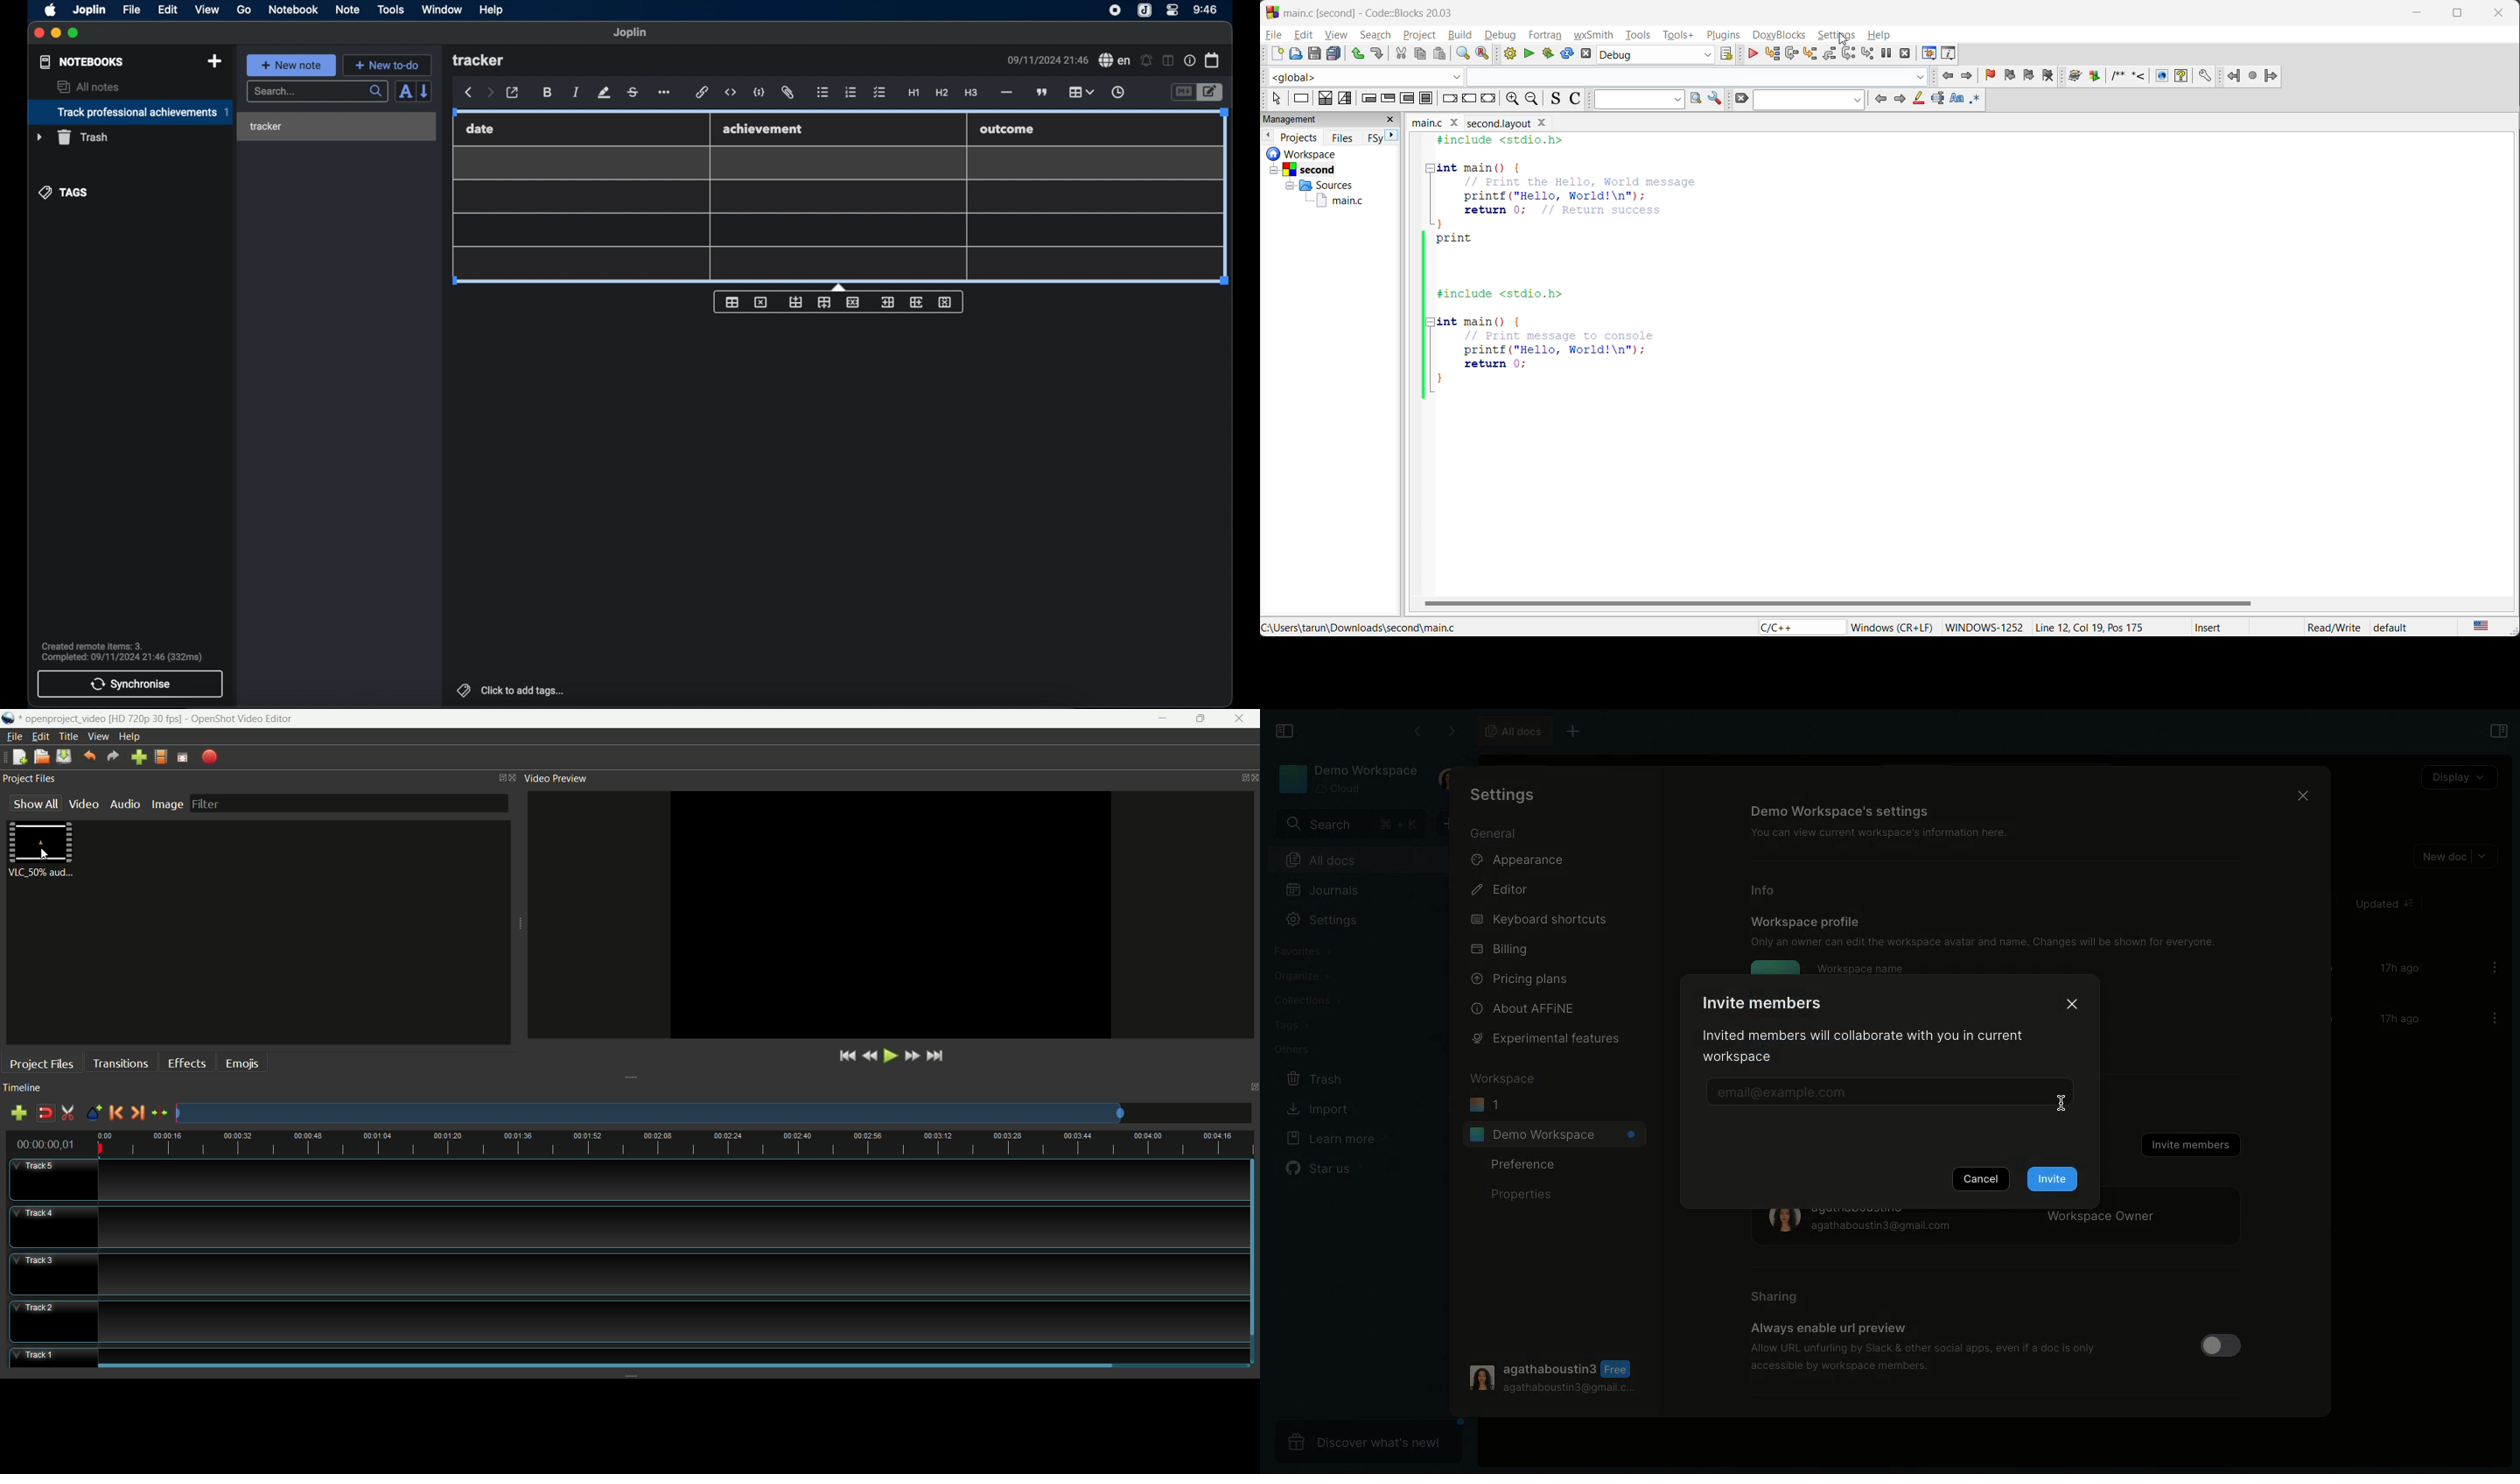 The image size is (2520, 1484). Describe the element at coordinates (387, 65) in the screenshot. I see `new to-do` at that location.